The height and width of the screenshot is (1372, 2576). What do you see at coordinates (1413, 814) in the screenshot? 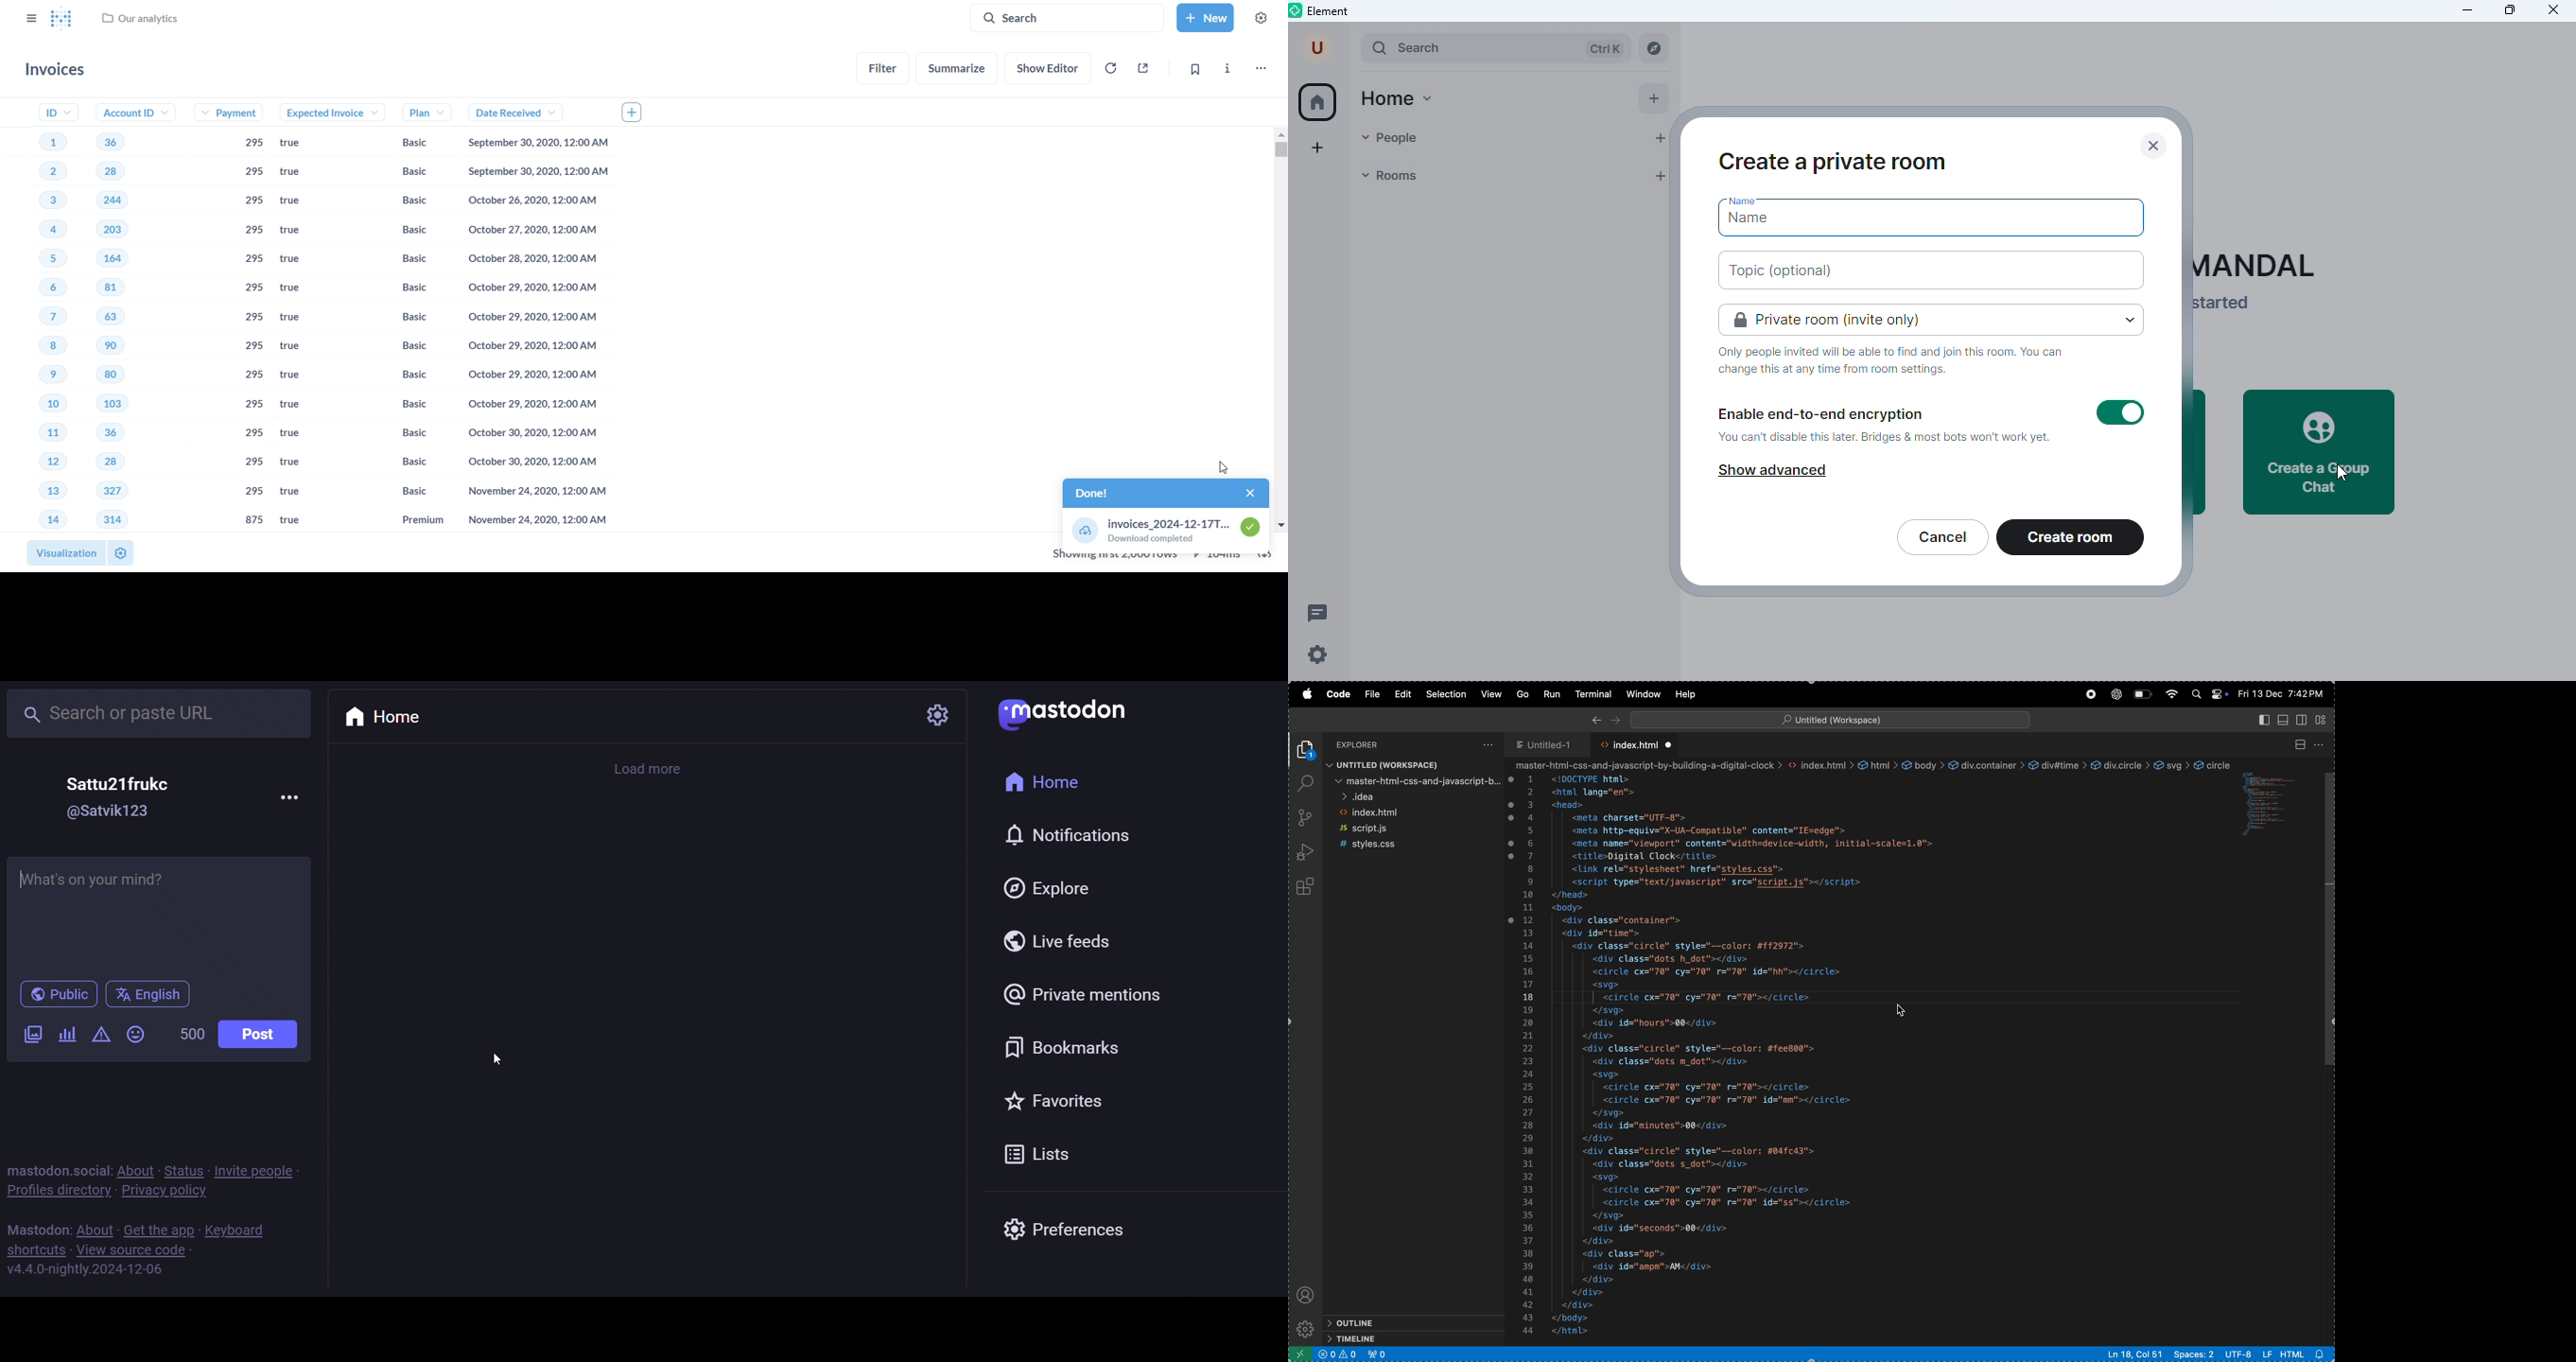
I see `index.html` at bounding box center [1413, 814].